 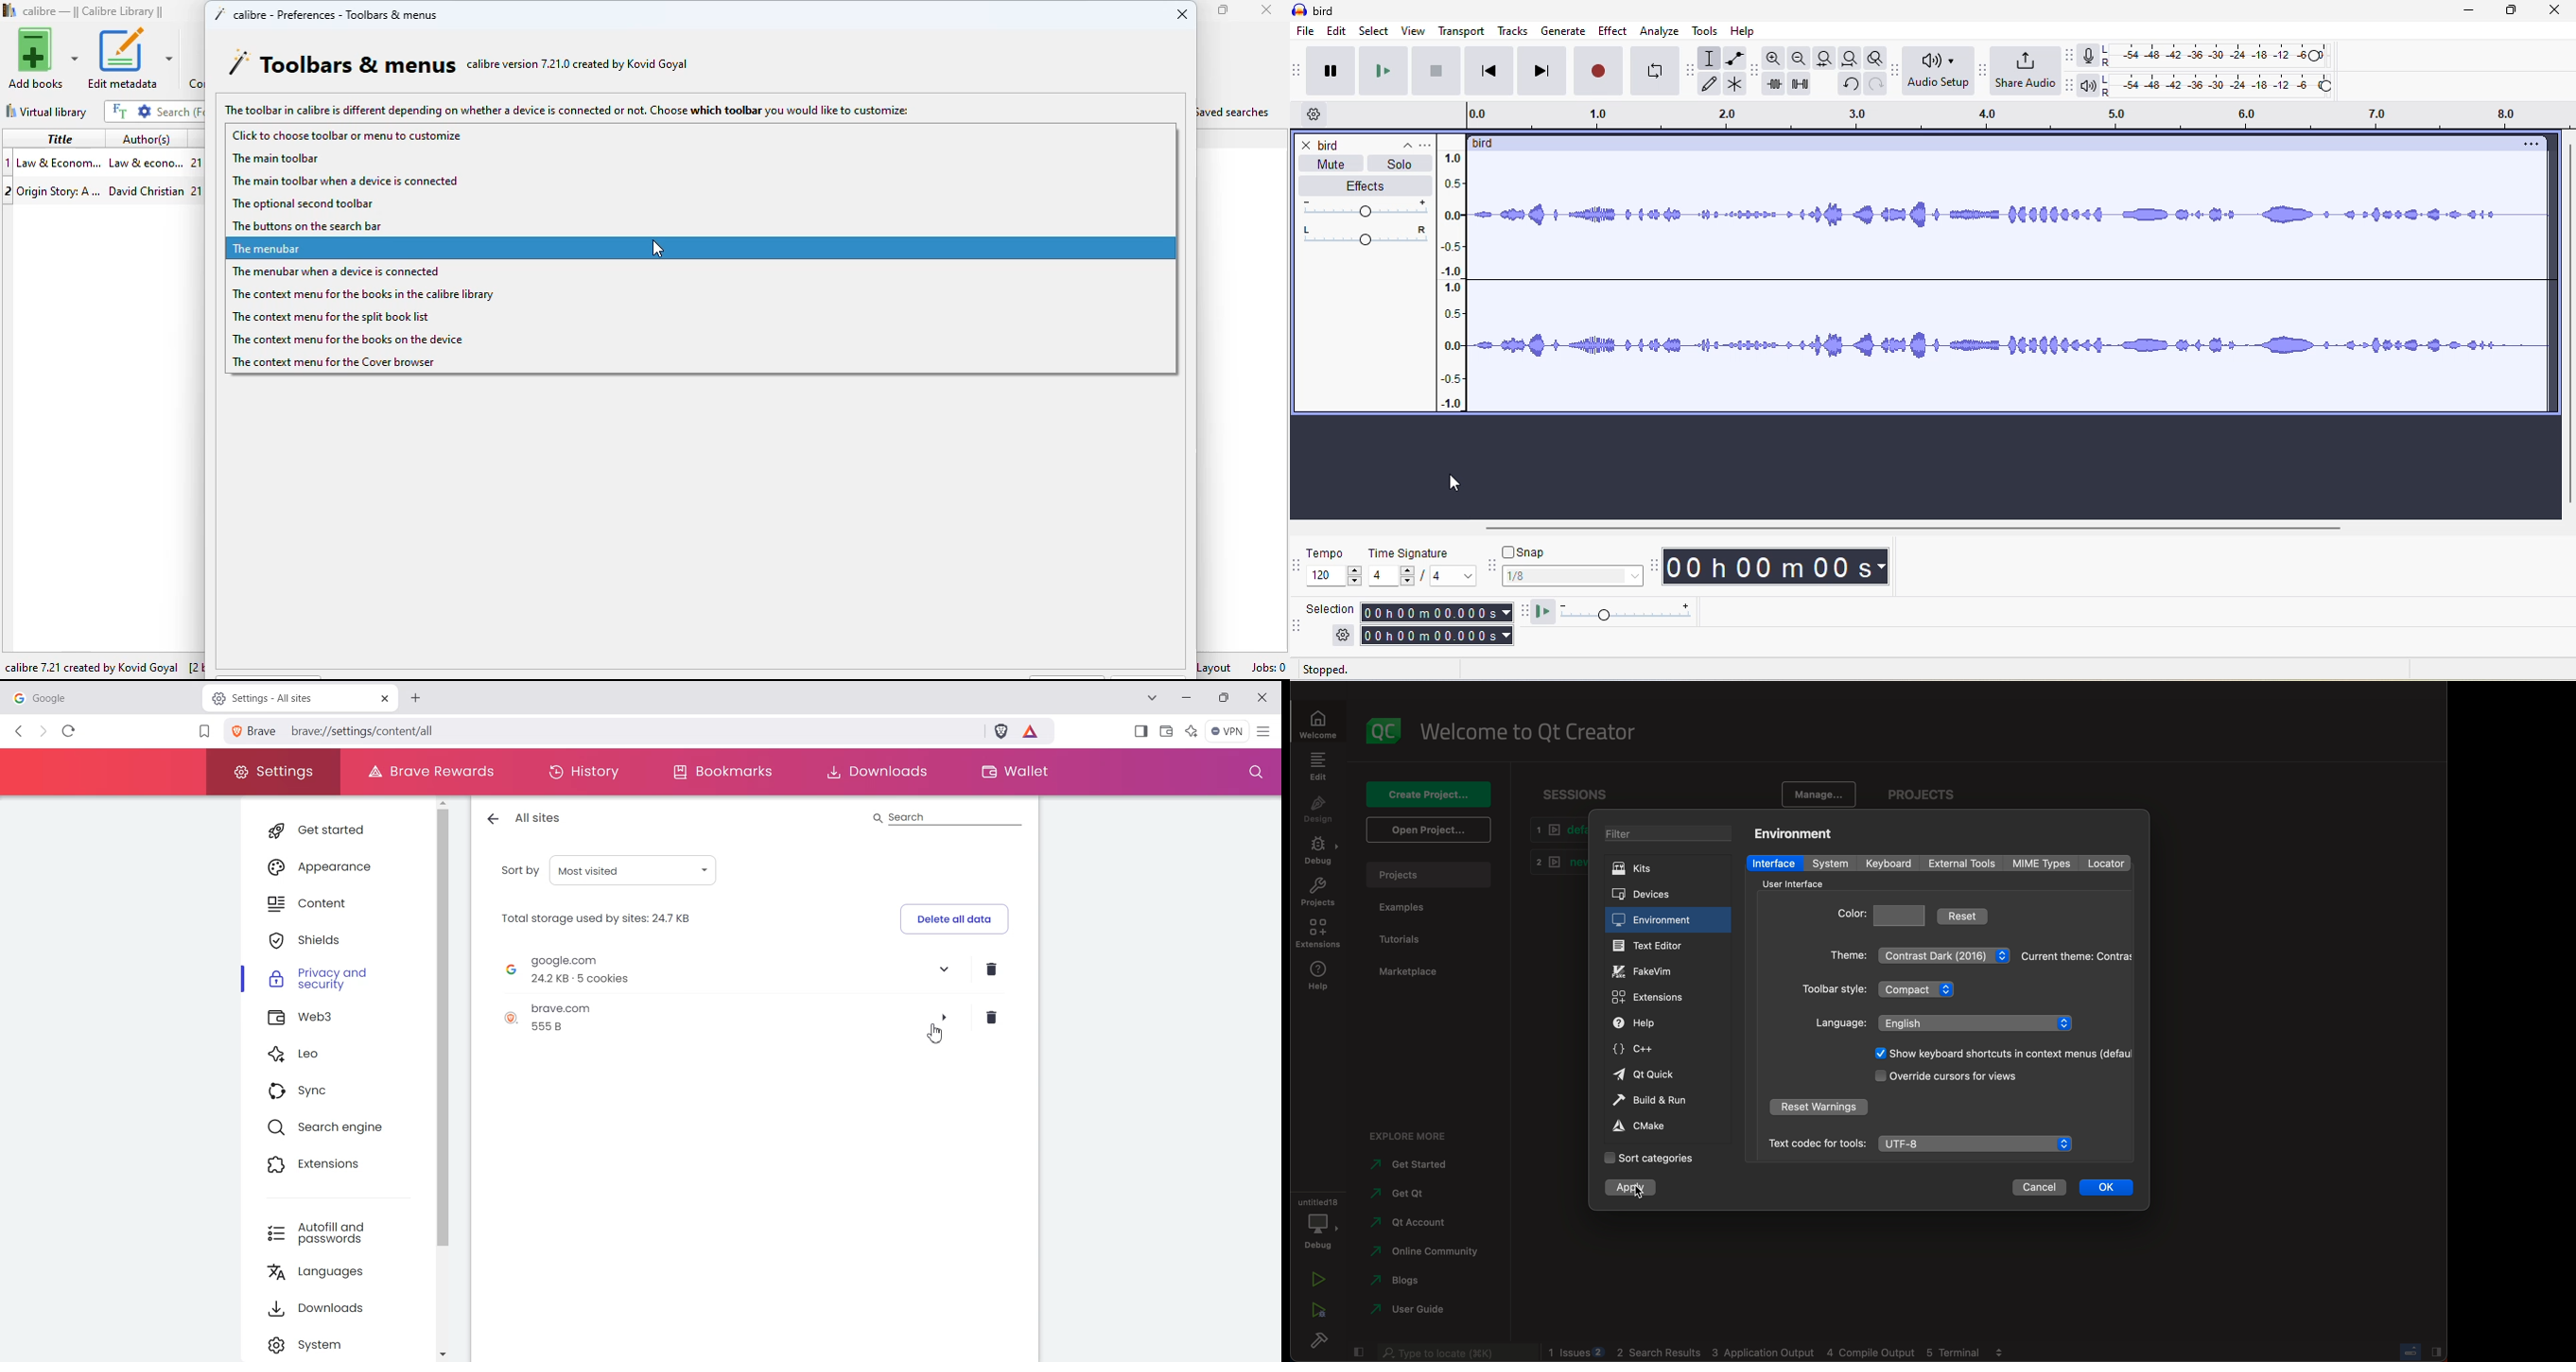 What do you see at coordinates (1495, 569) in the screenshot?
I see `audacity snapping toolbar` at bounding box center [1495, 569].